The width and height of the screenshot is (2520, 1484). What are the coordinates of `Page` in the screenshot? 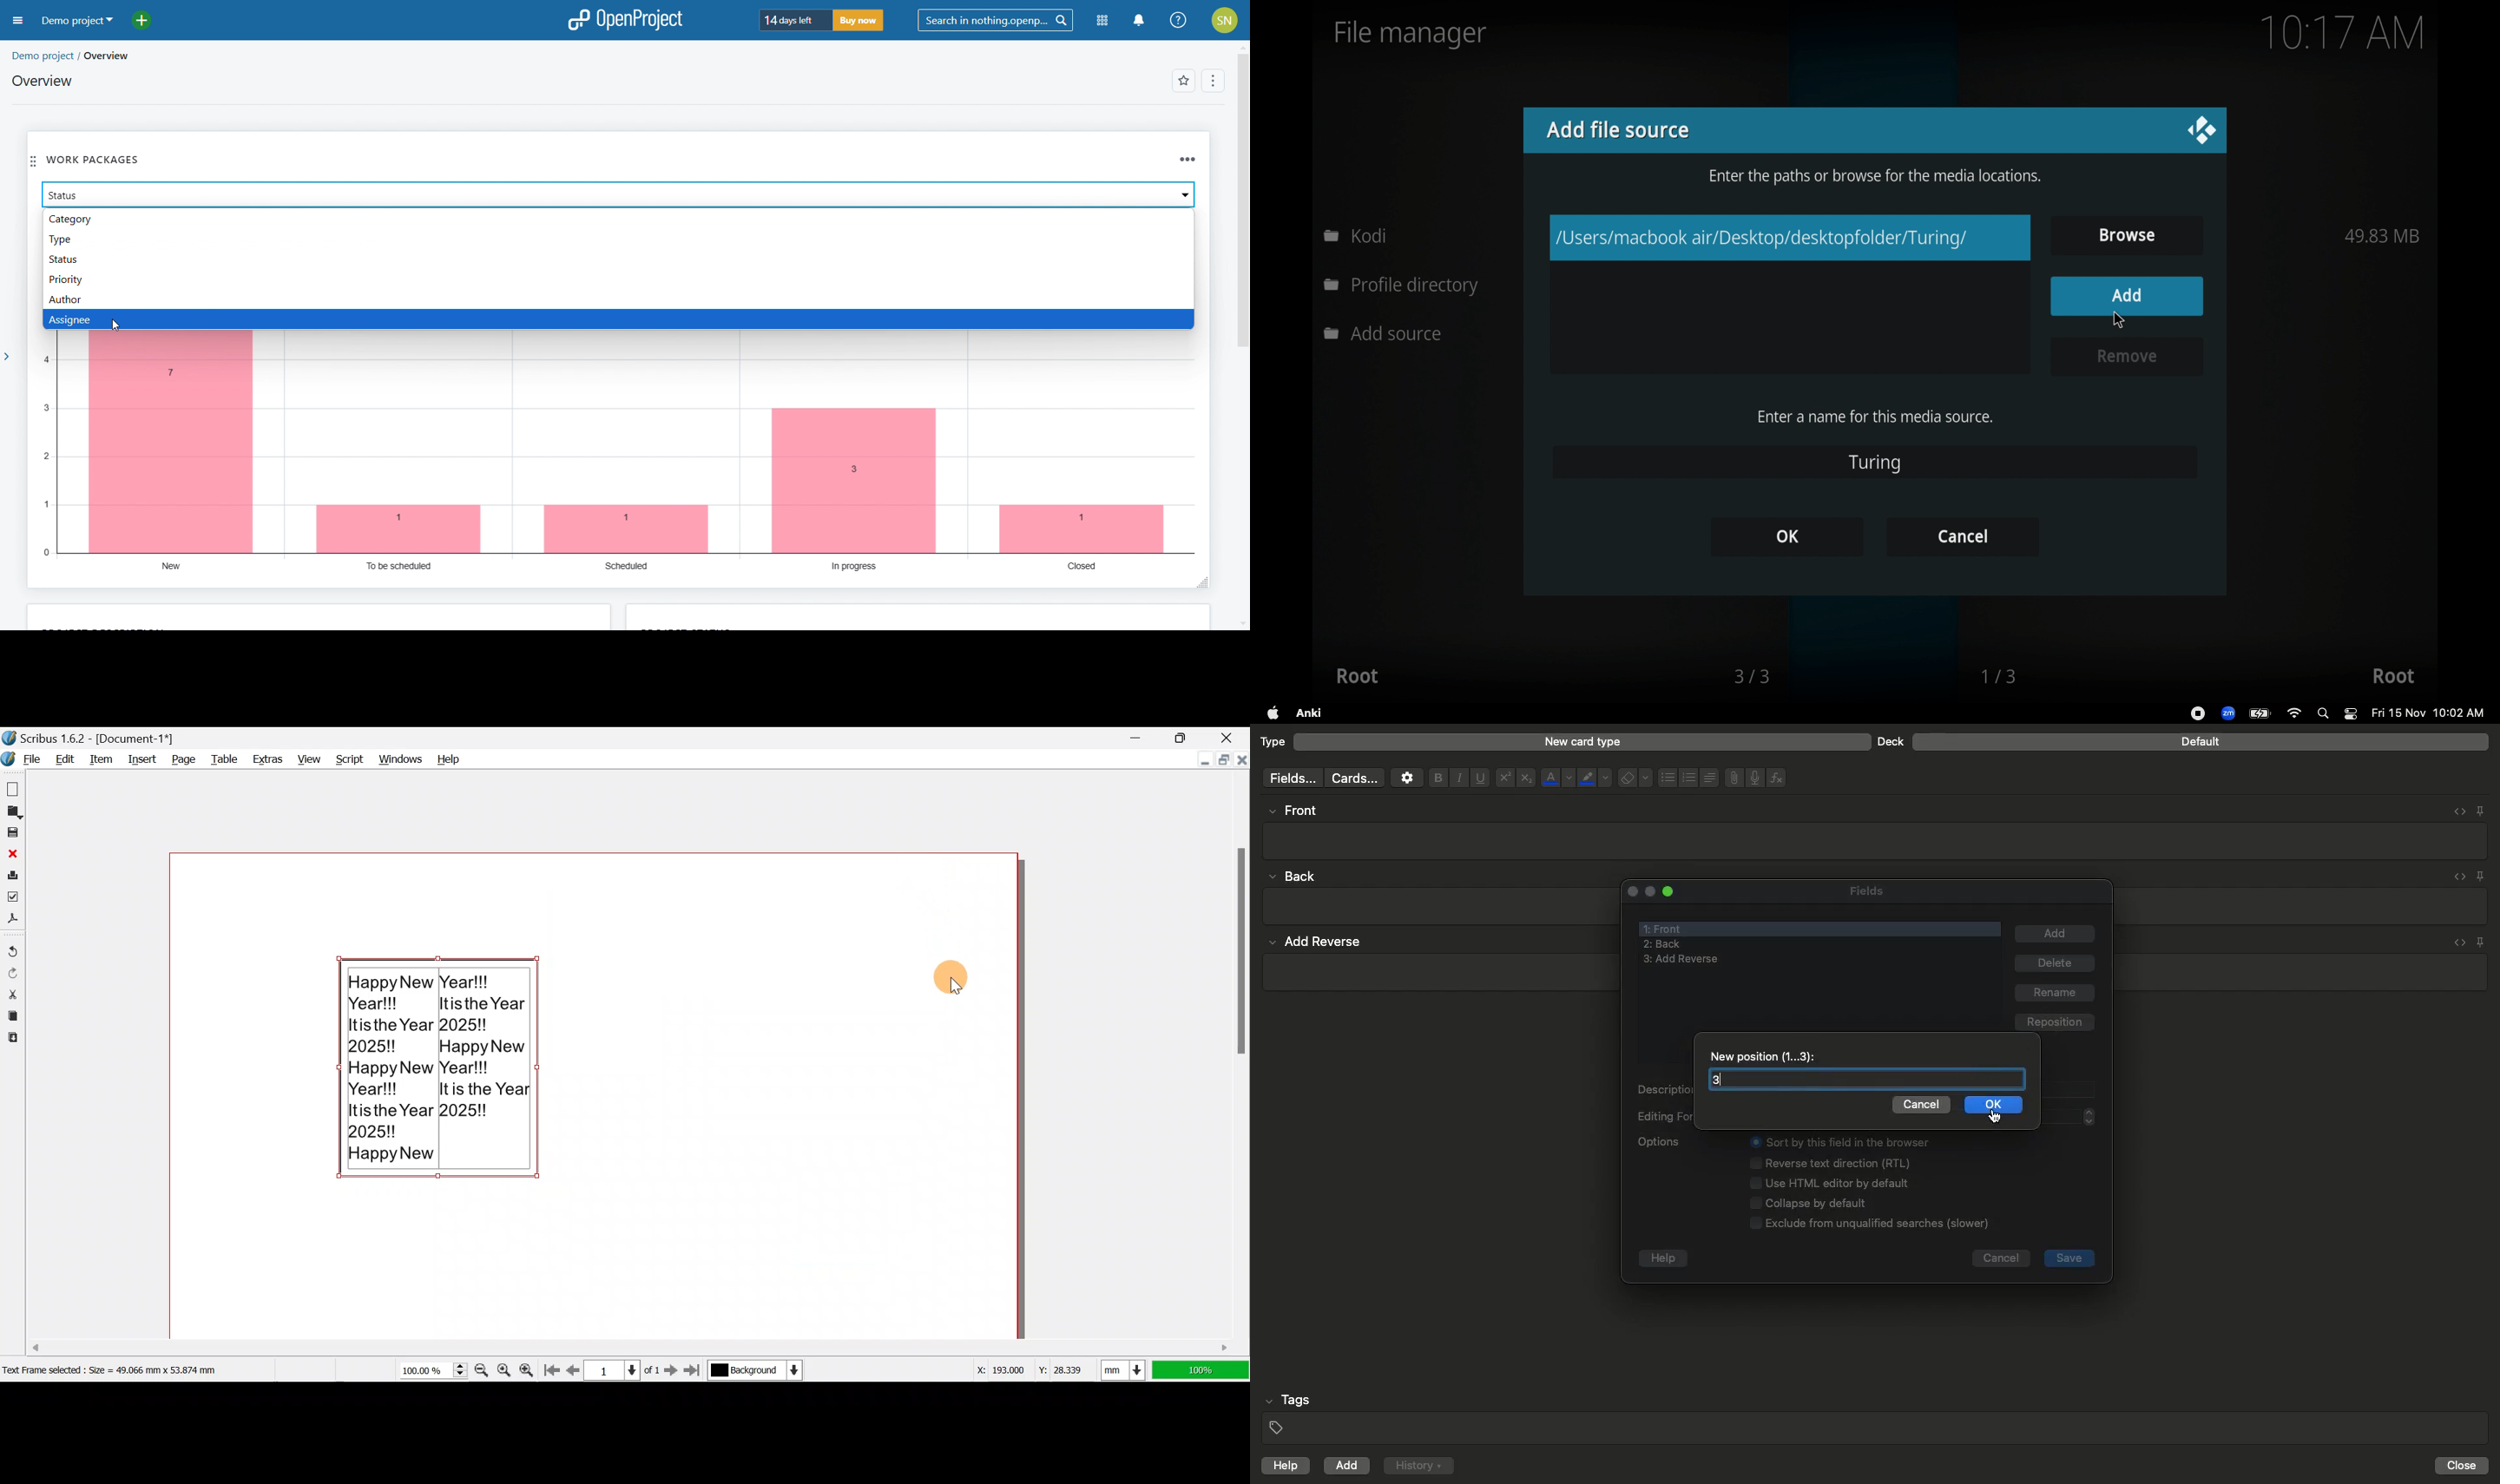 It's located at (185, 760).